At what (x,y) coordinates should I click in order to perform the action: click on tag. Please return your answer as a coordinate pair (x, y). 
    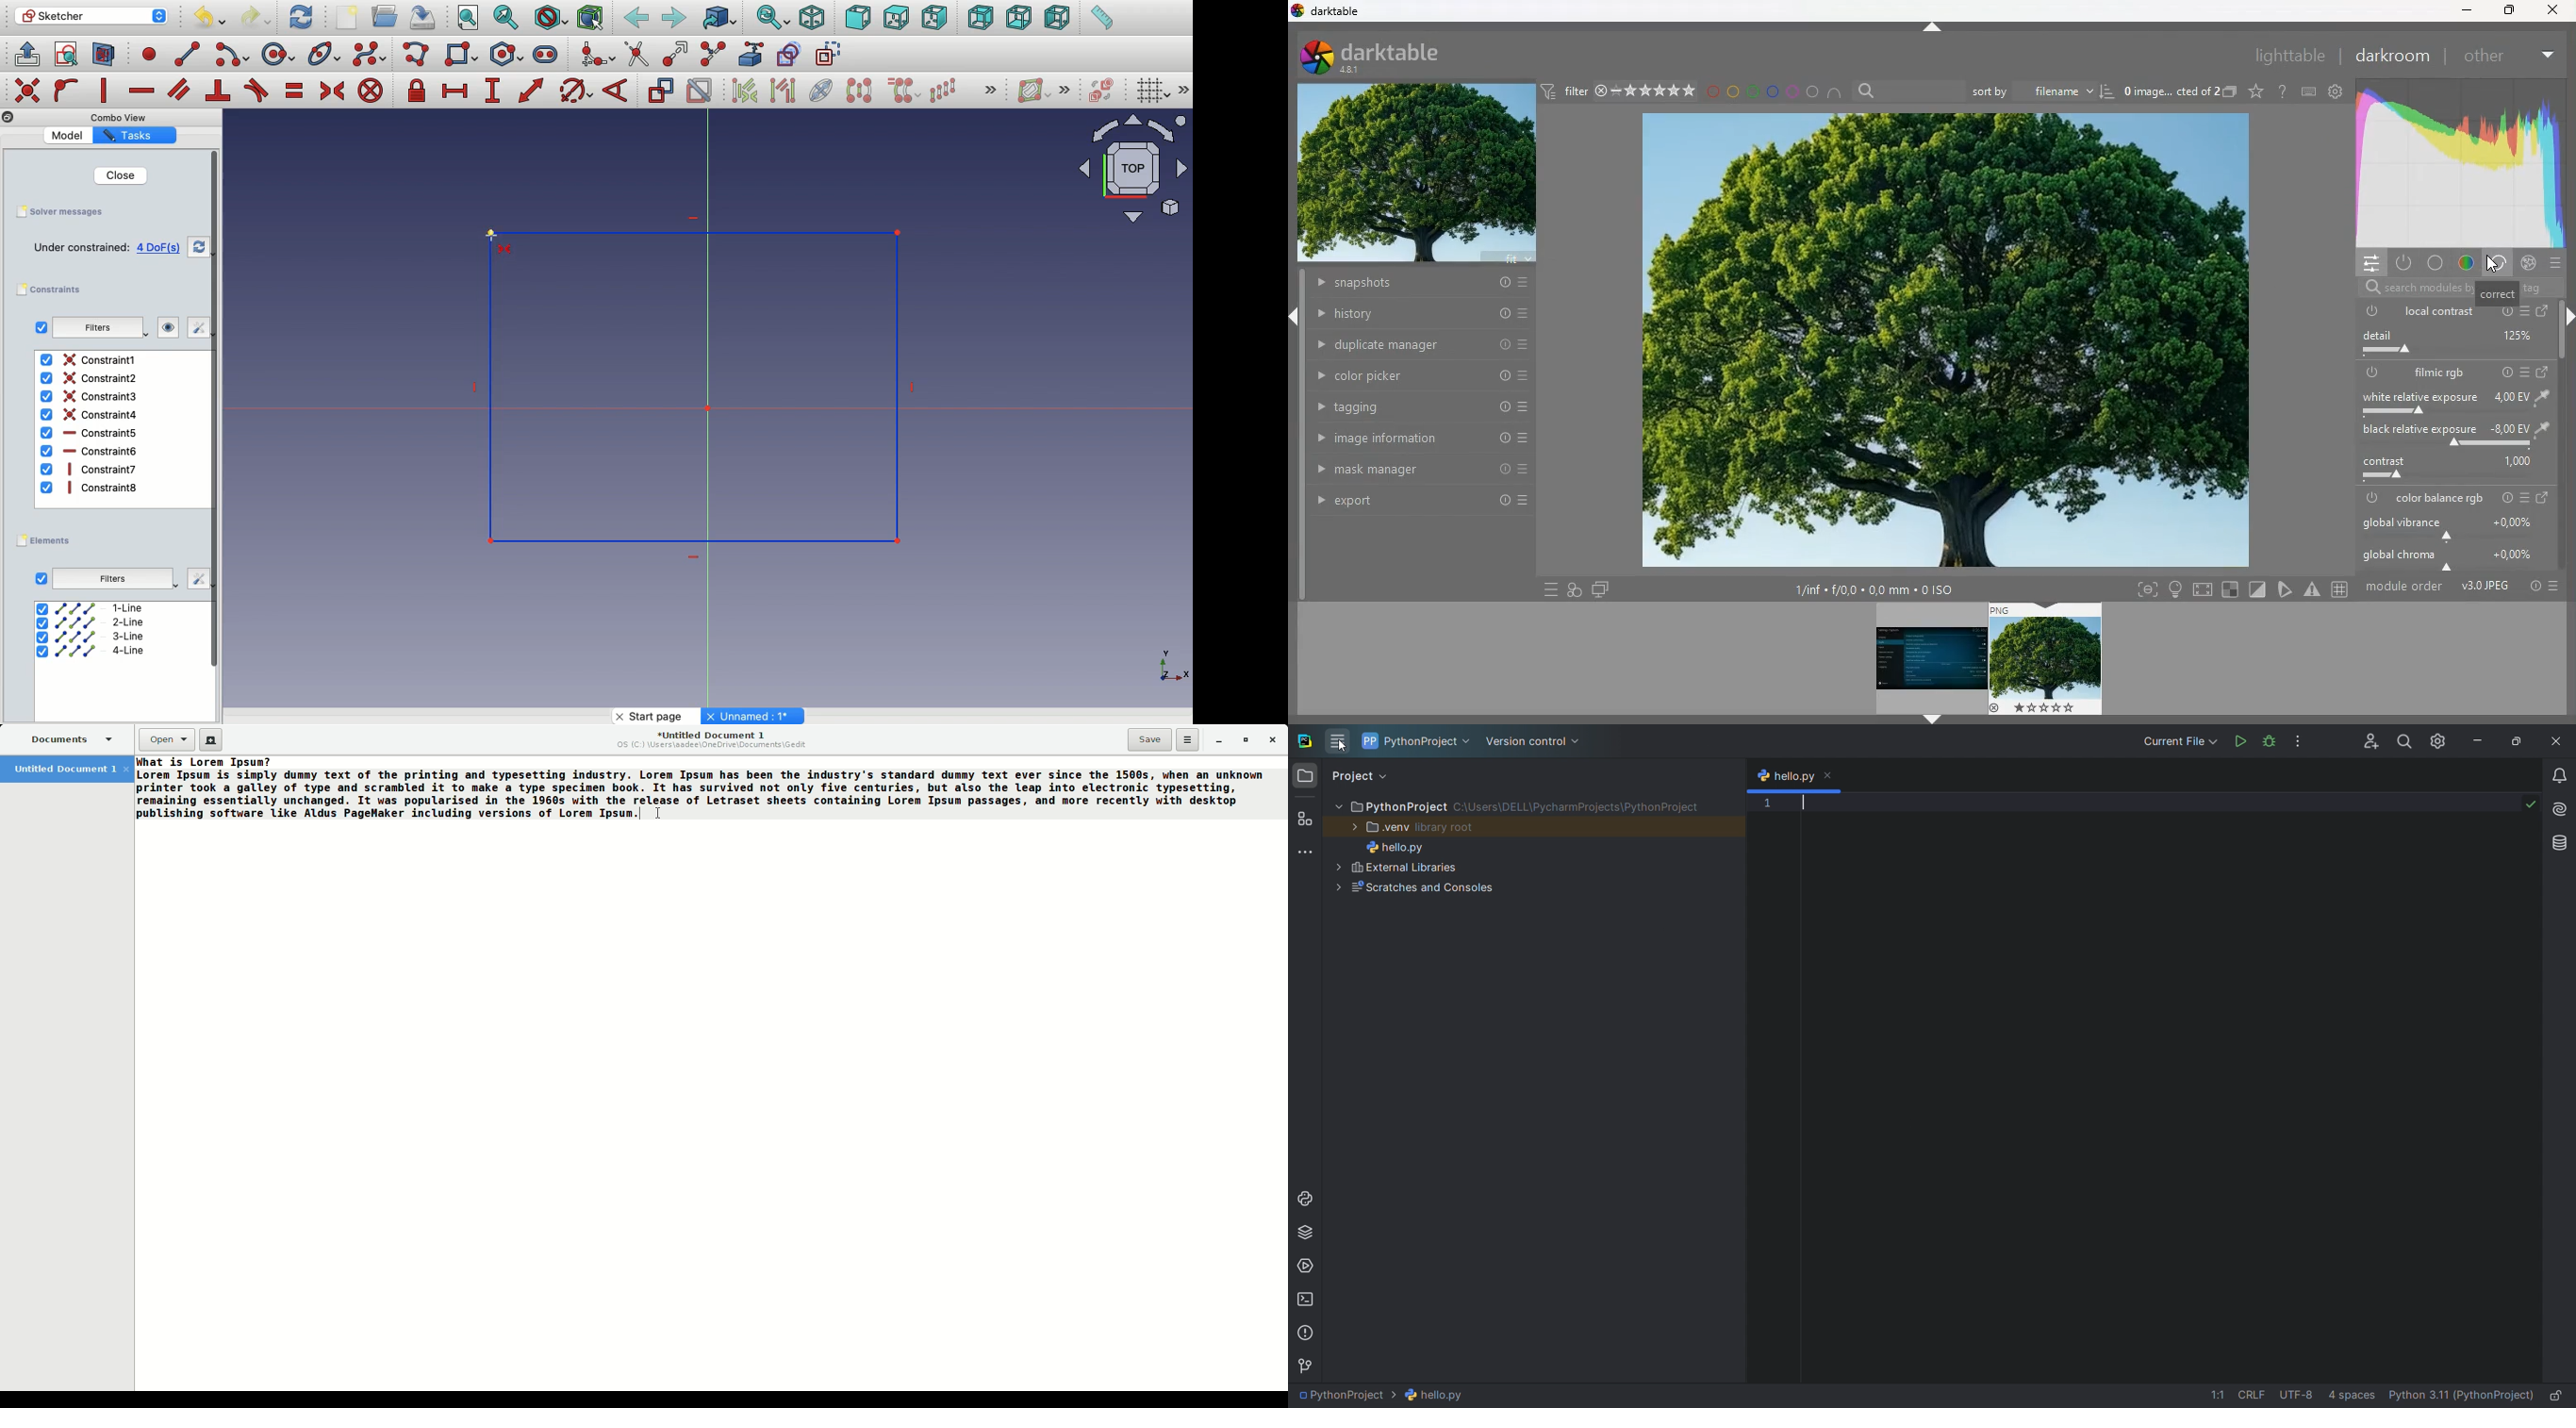
    Looking at the image, I should click on (2284, 588).